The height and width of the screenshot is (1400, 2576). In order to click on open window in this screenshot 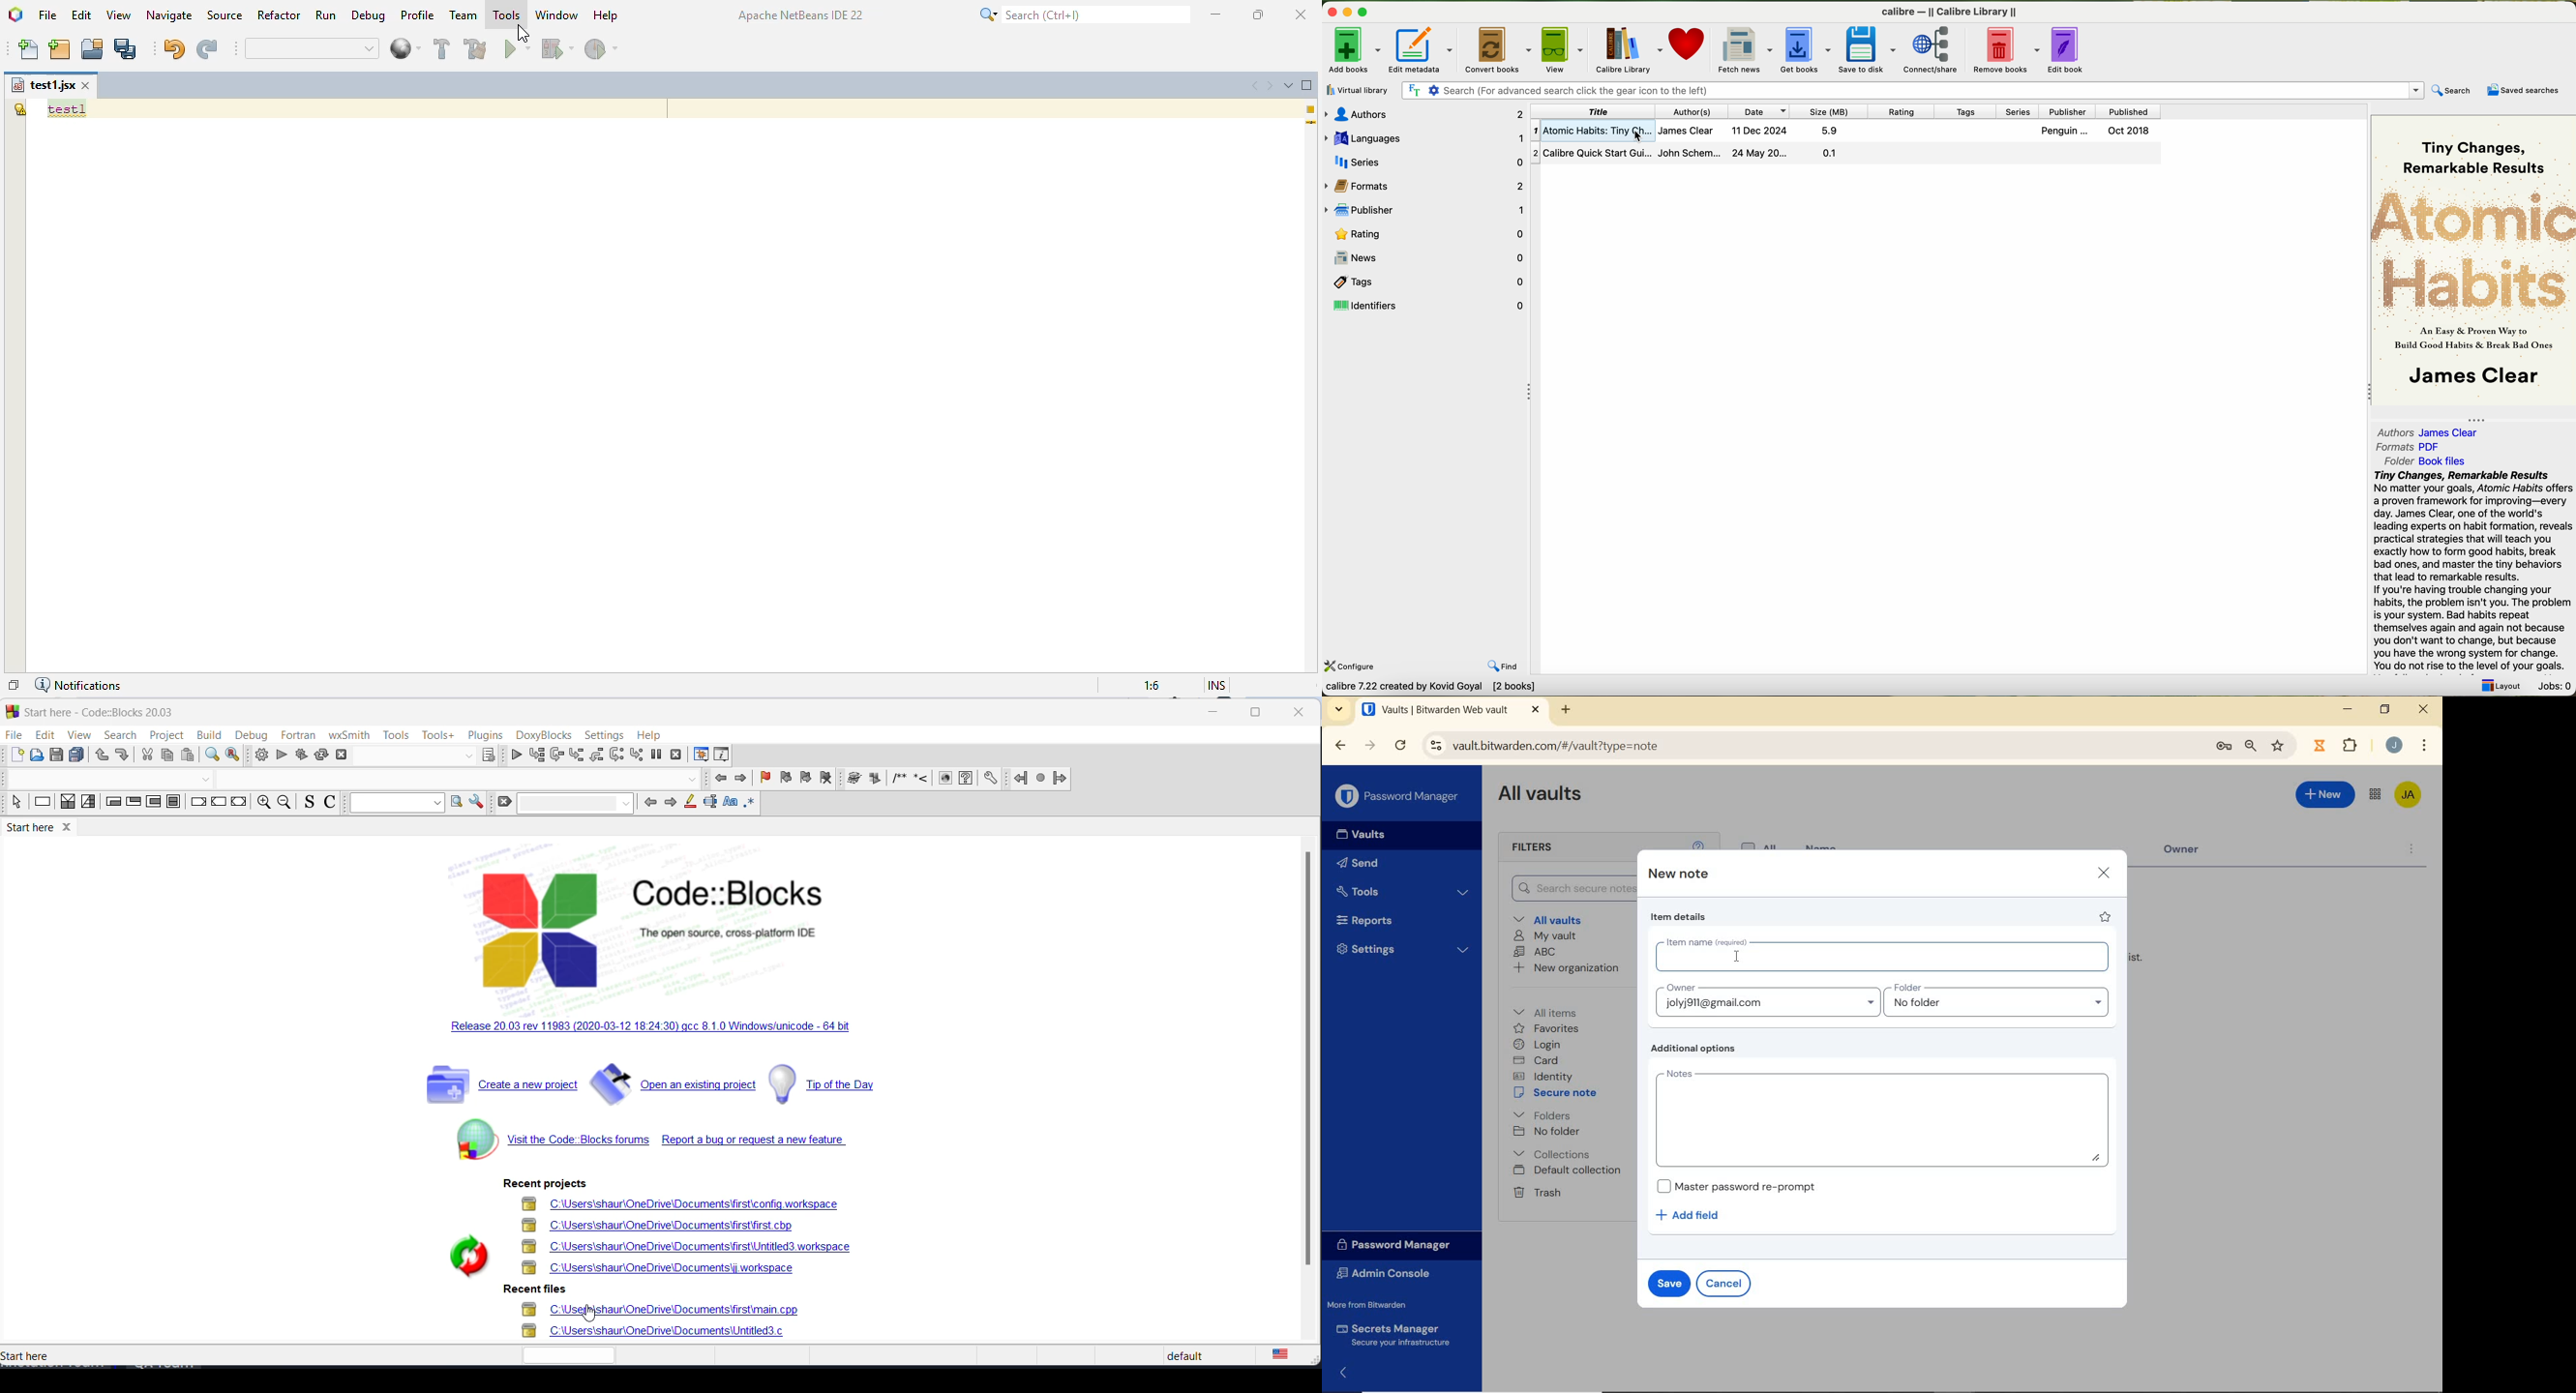, I will do `click(456, 804)`.